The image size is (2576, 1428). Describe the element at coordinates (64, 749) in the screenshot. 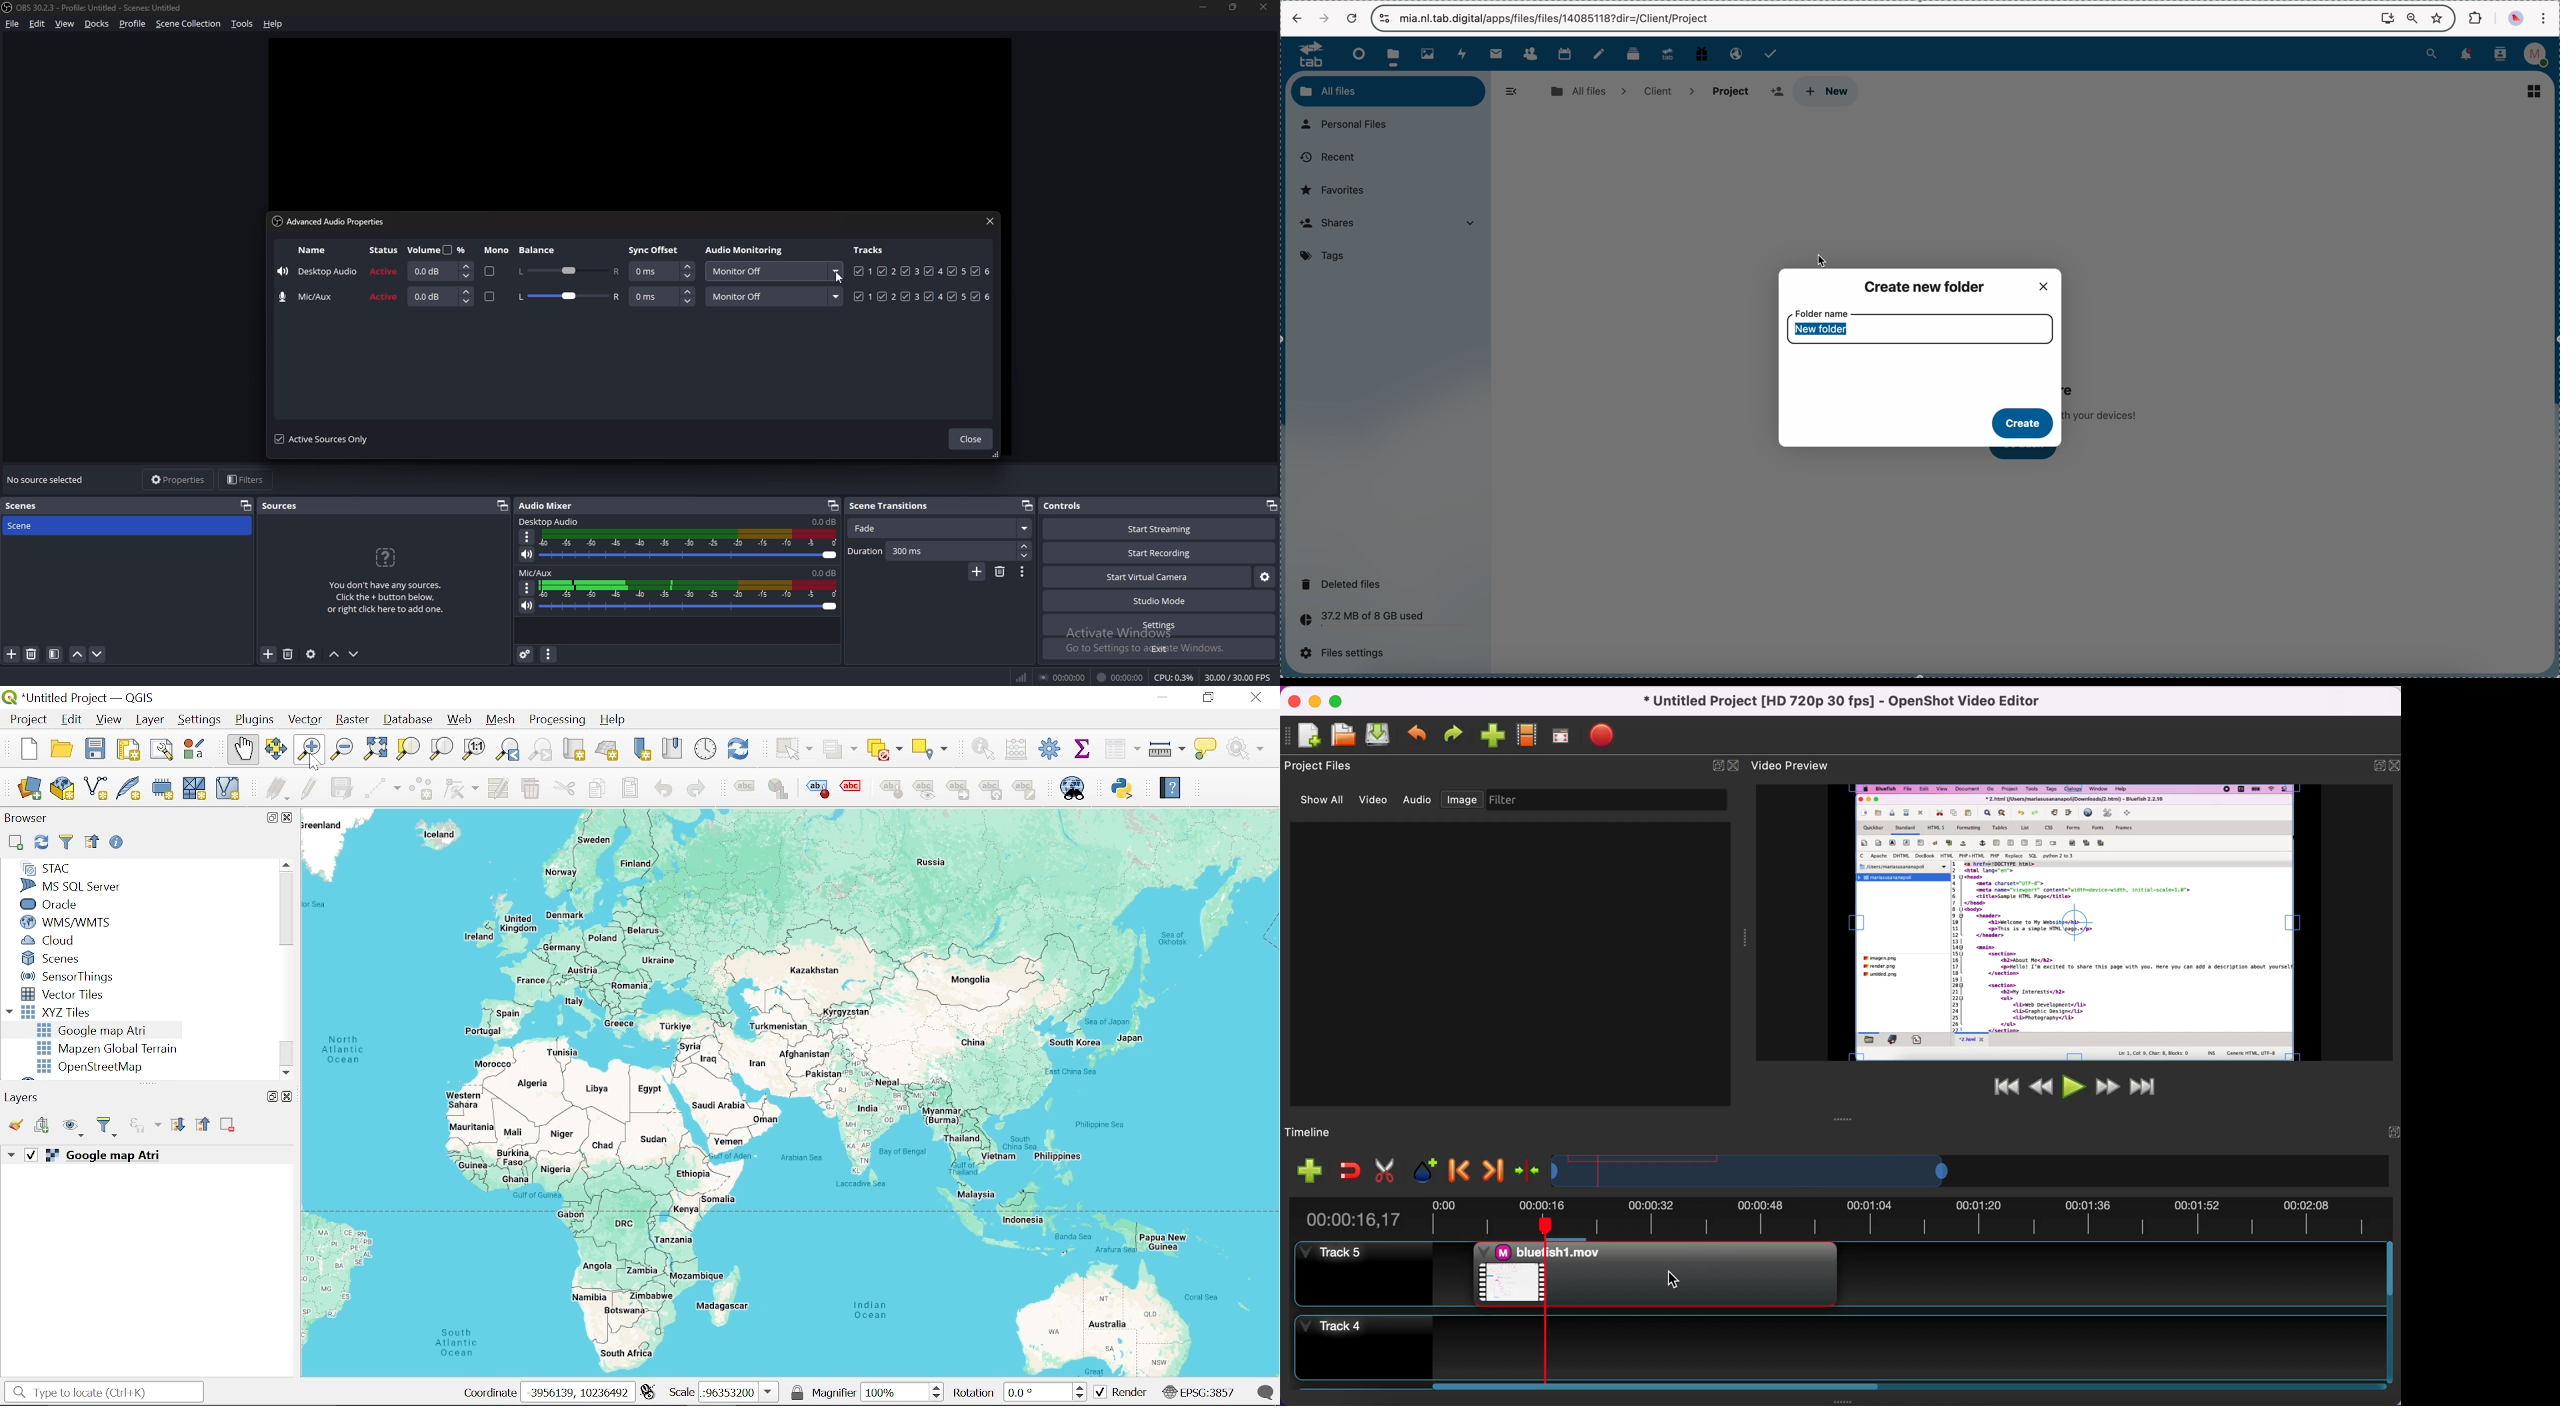

I see `Open project` at that location.